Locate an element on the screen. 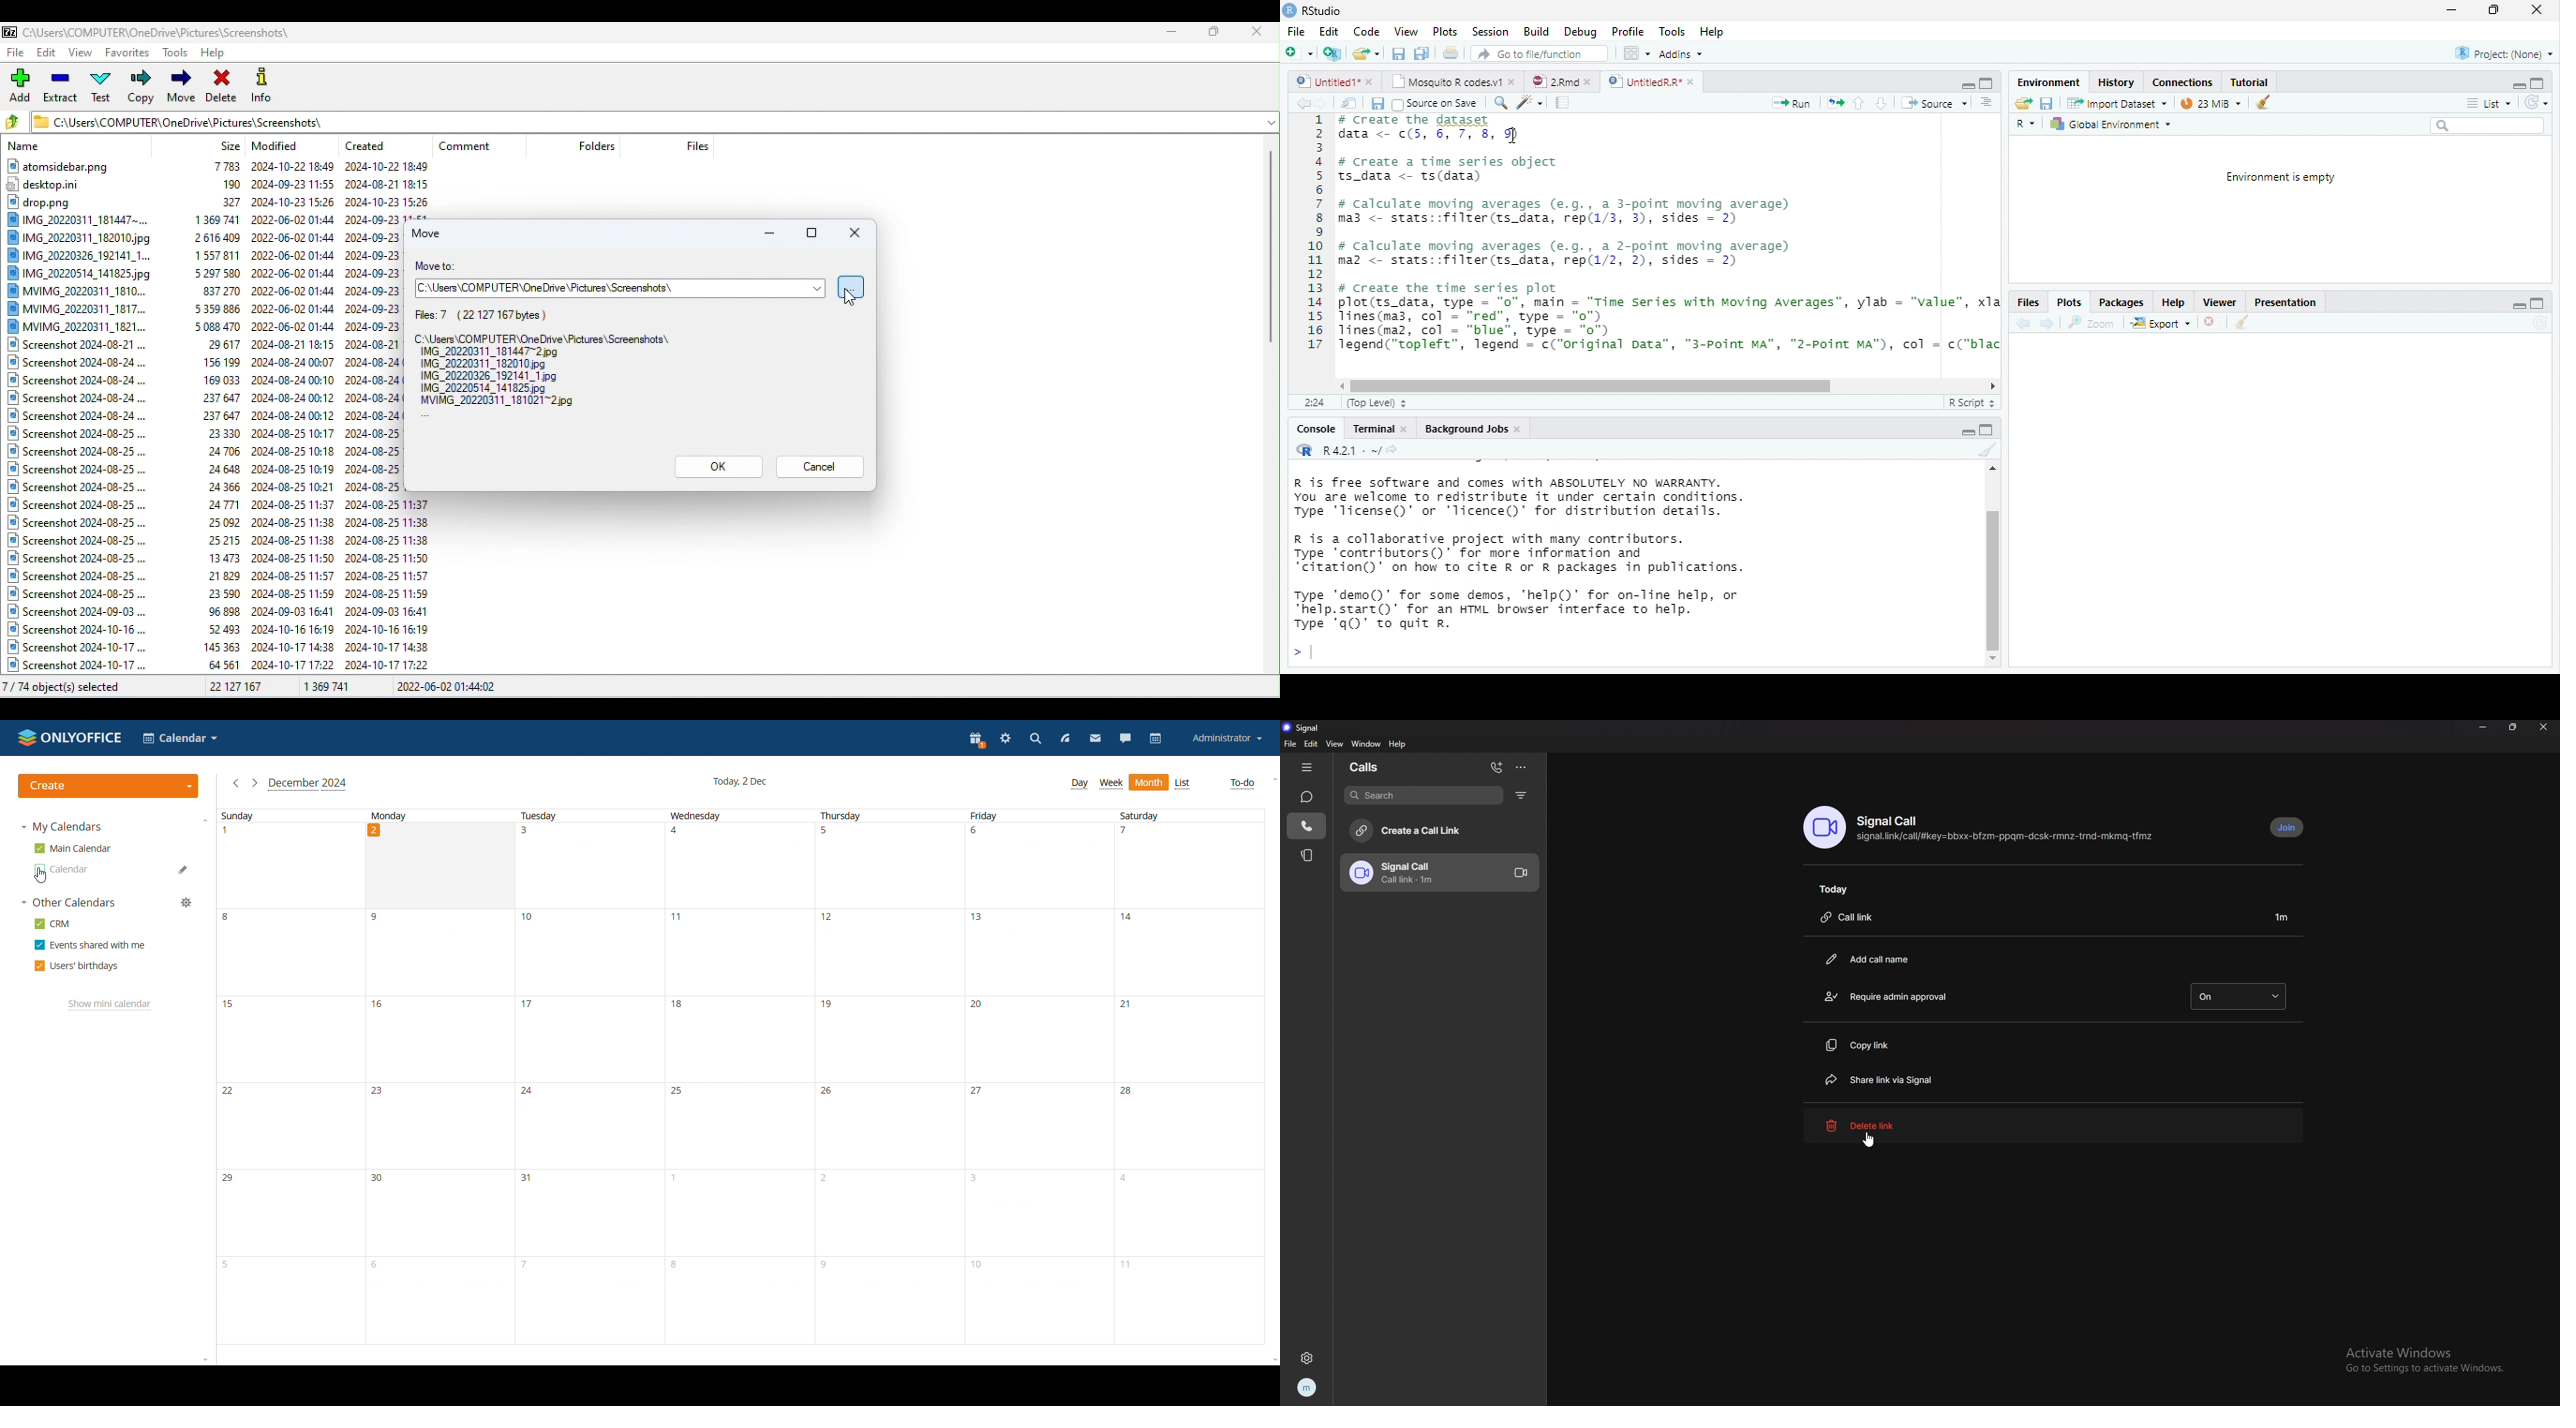  Hep is located at coordinates (1711, 32).